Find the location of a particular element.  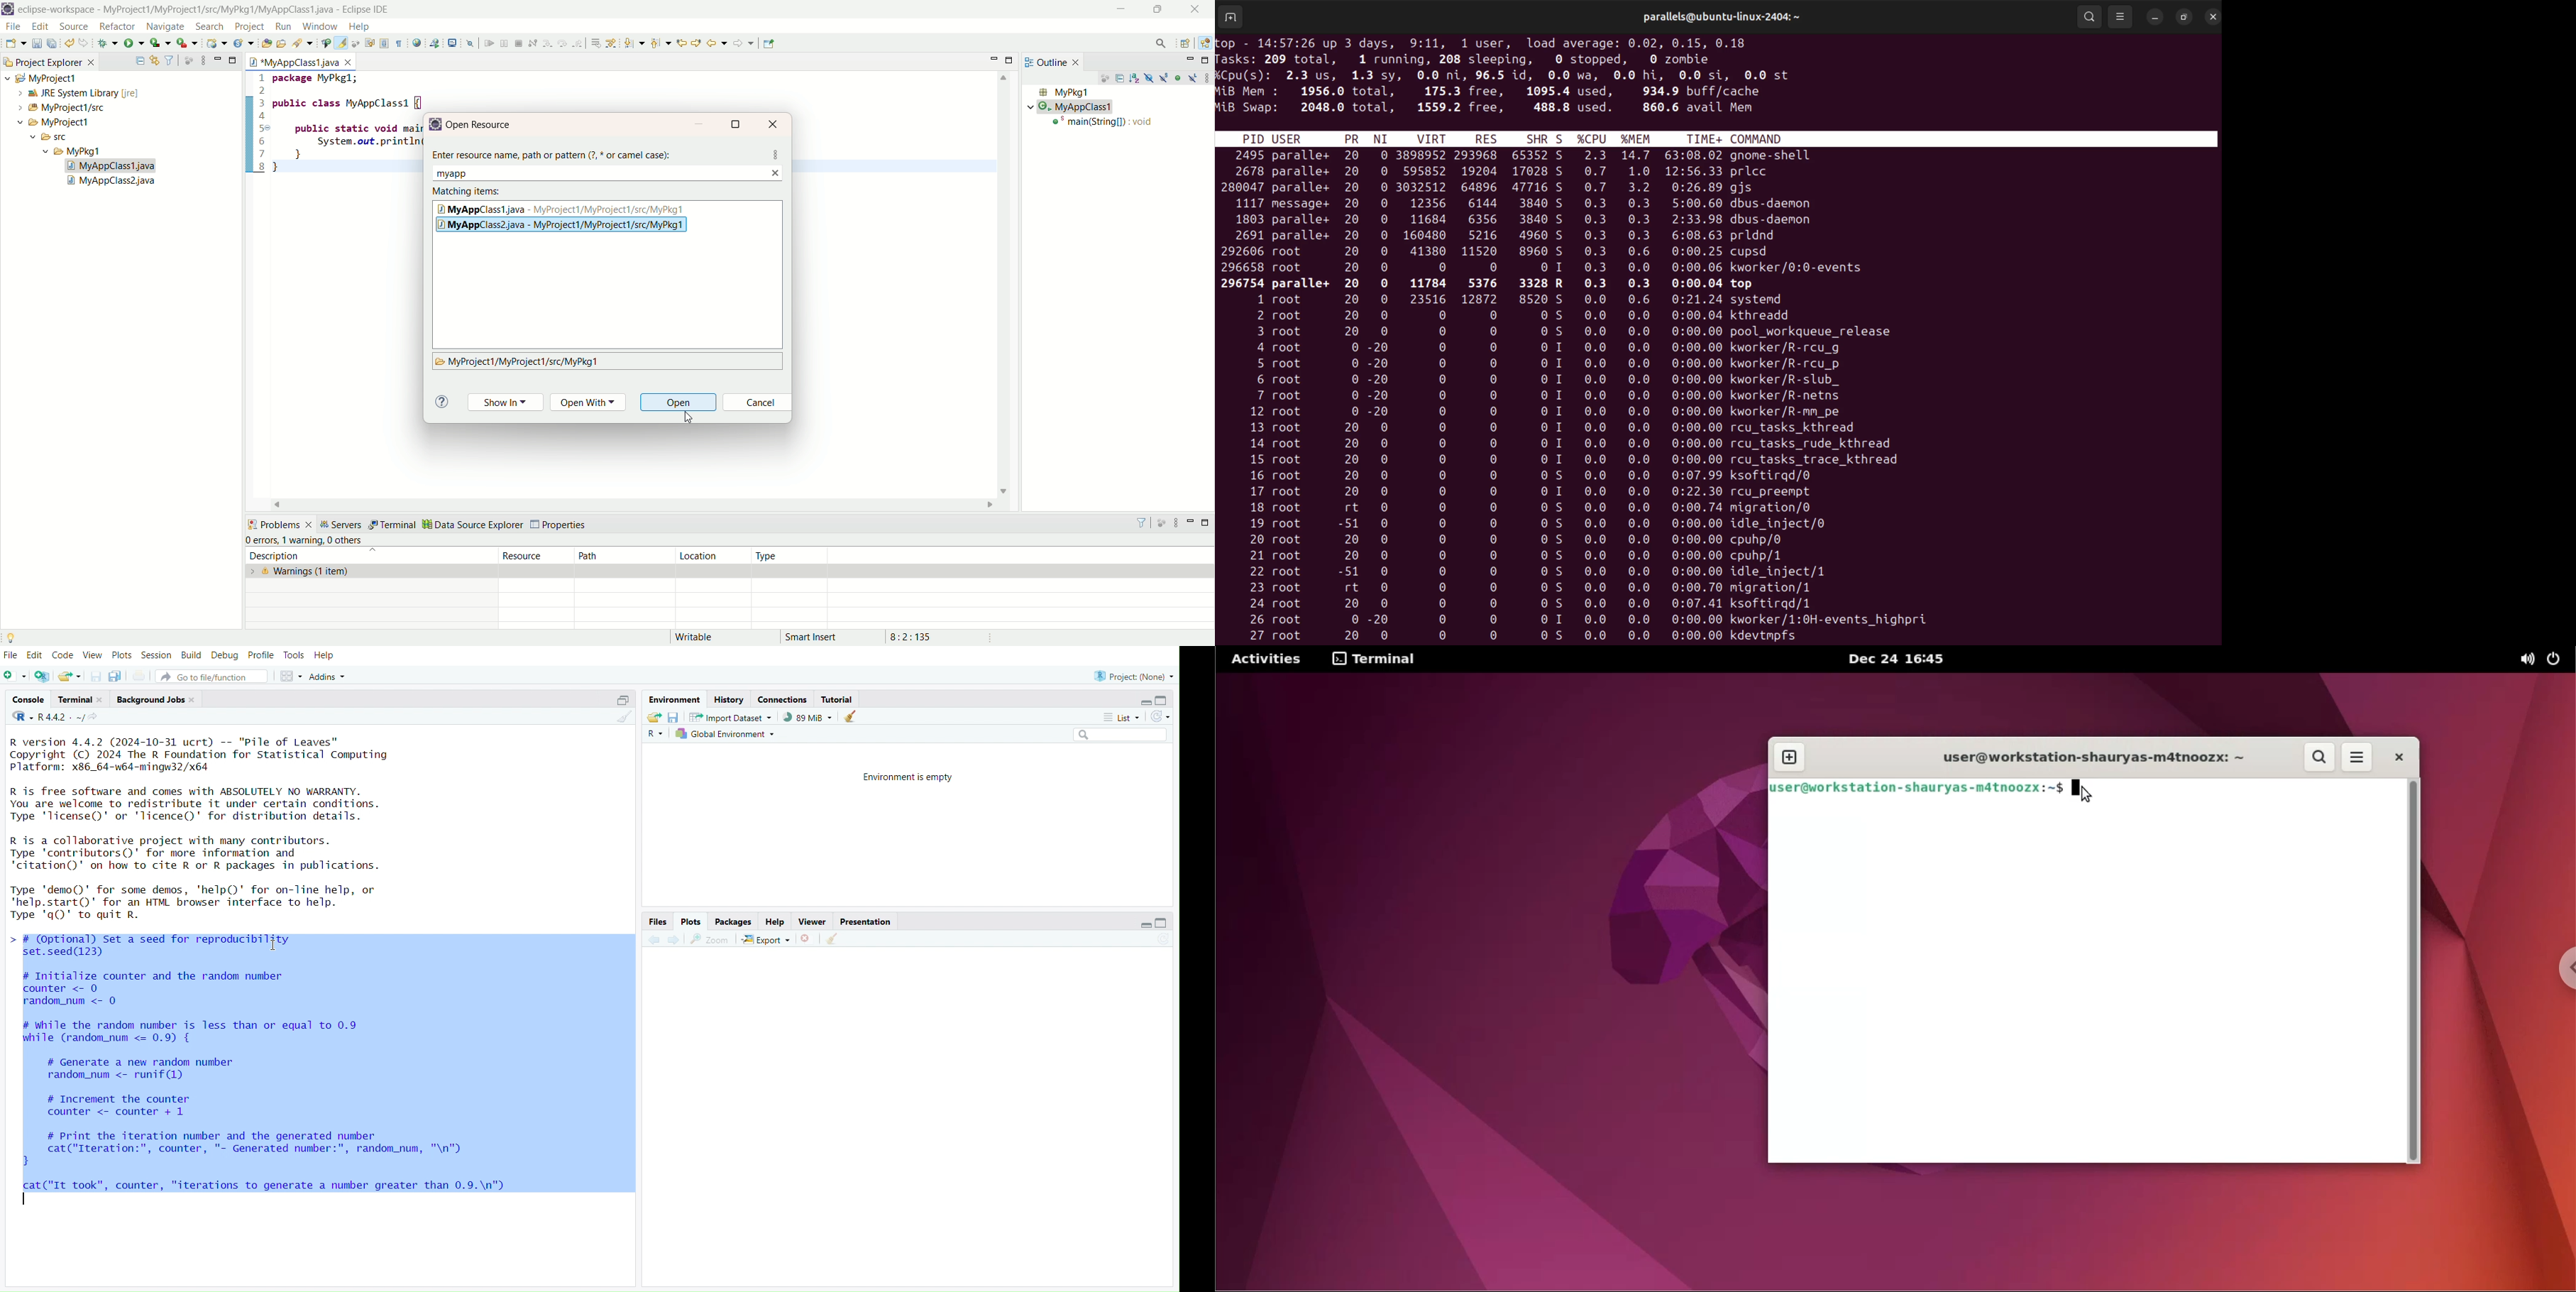

Connections is located at coordinates (785, 698).